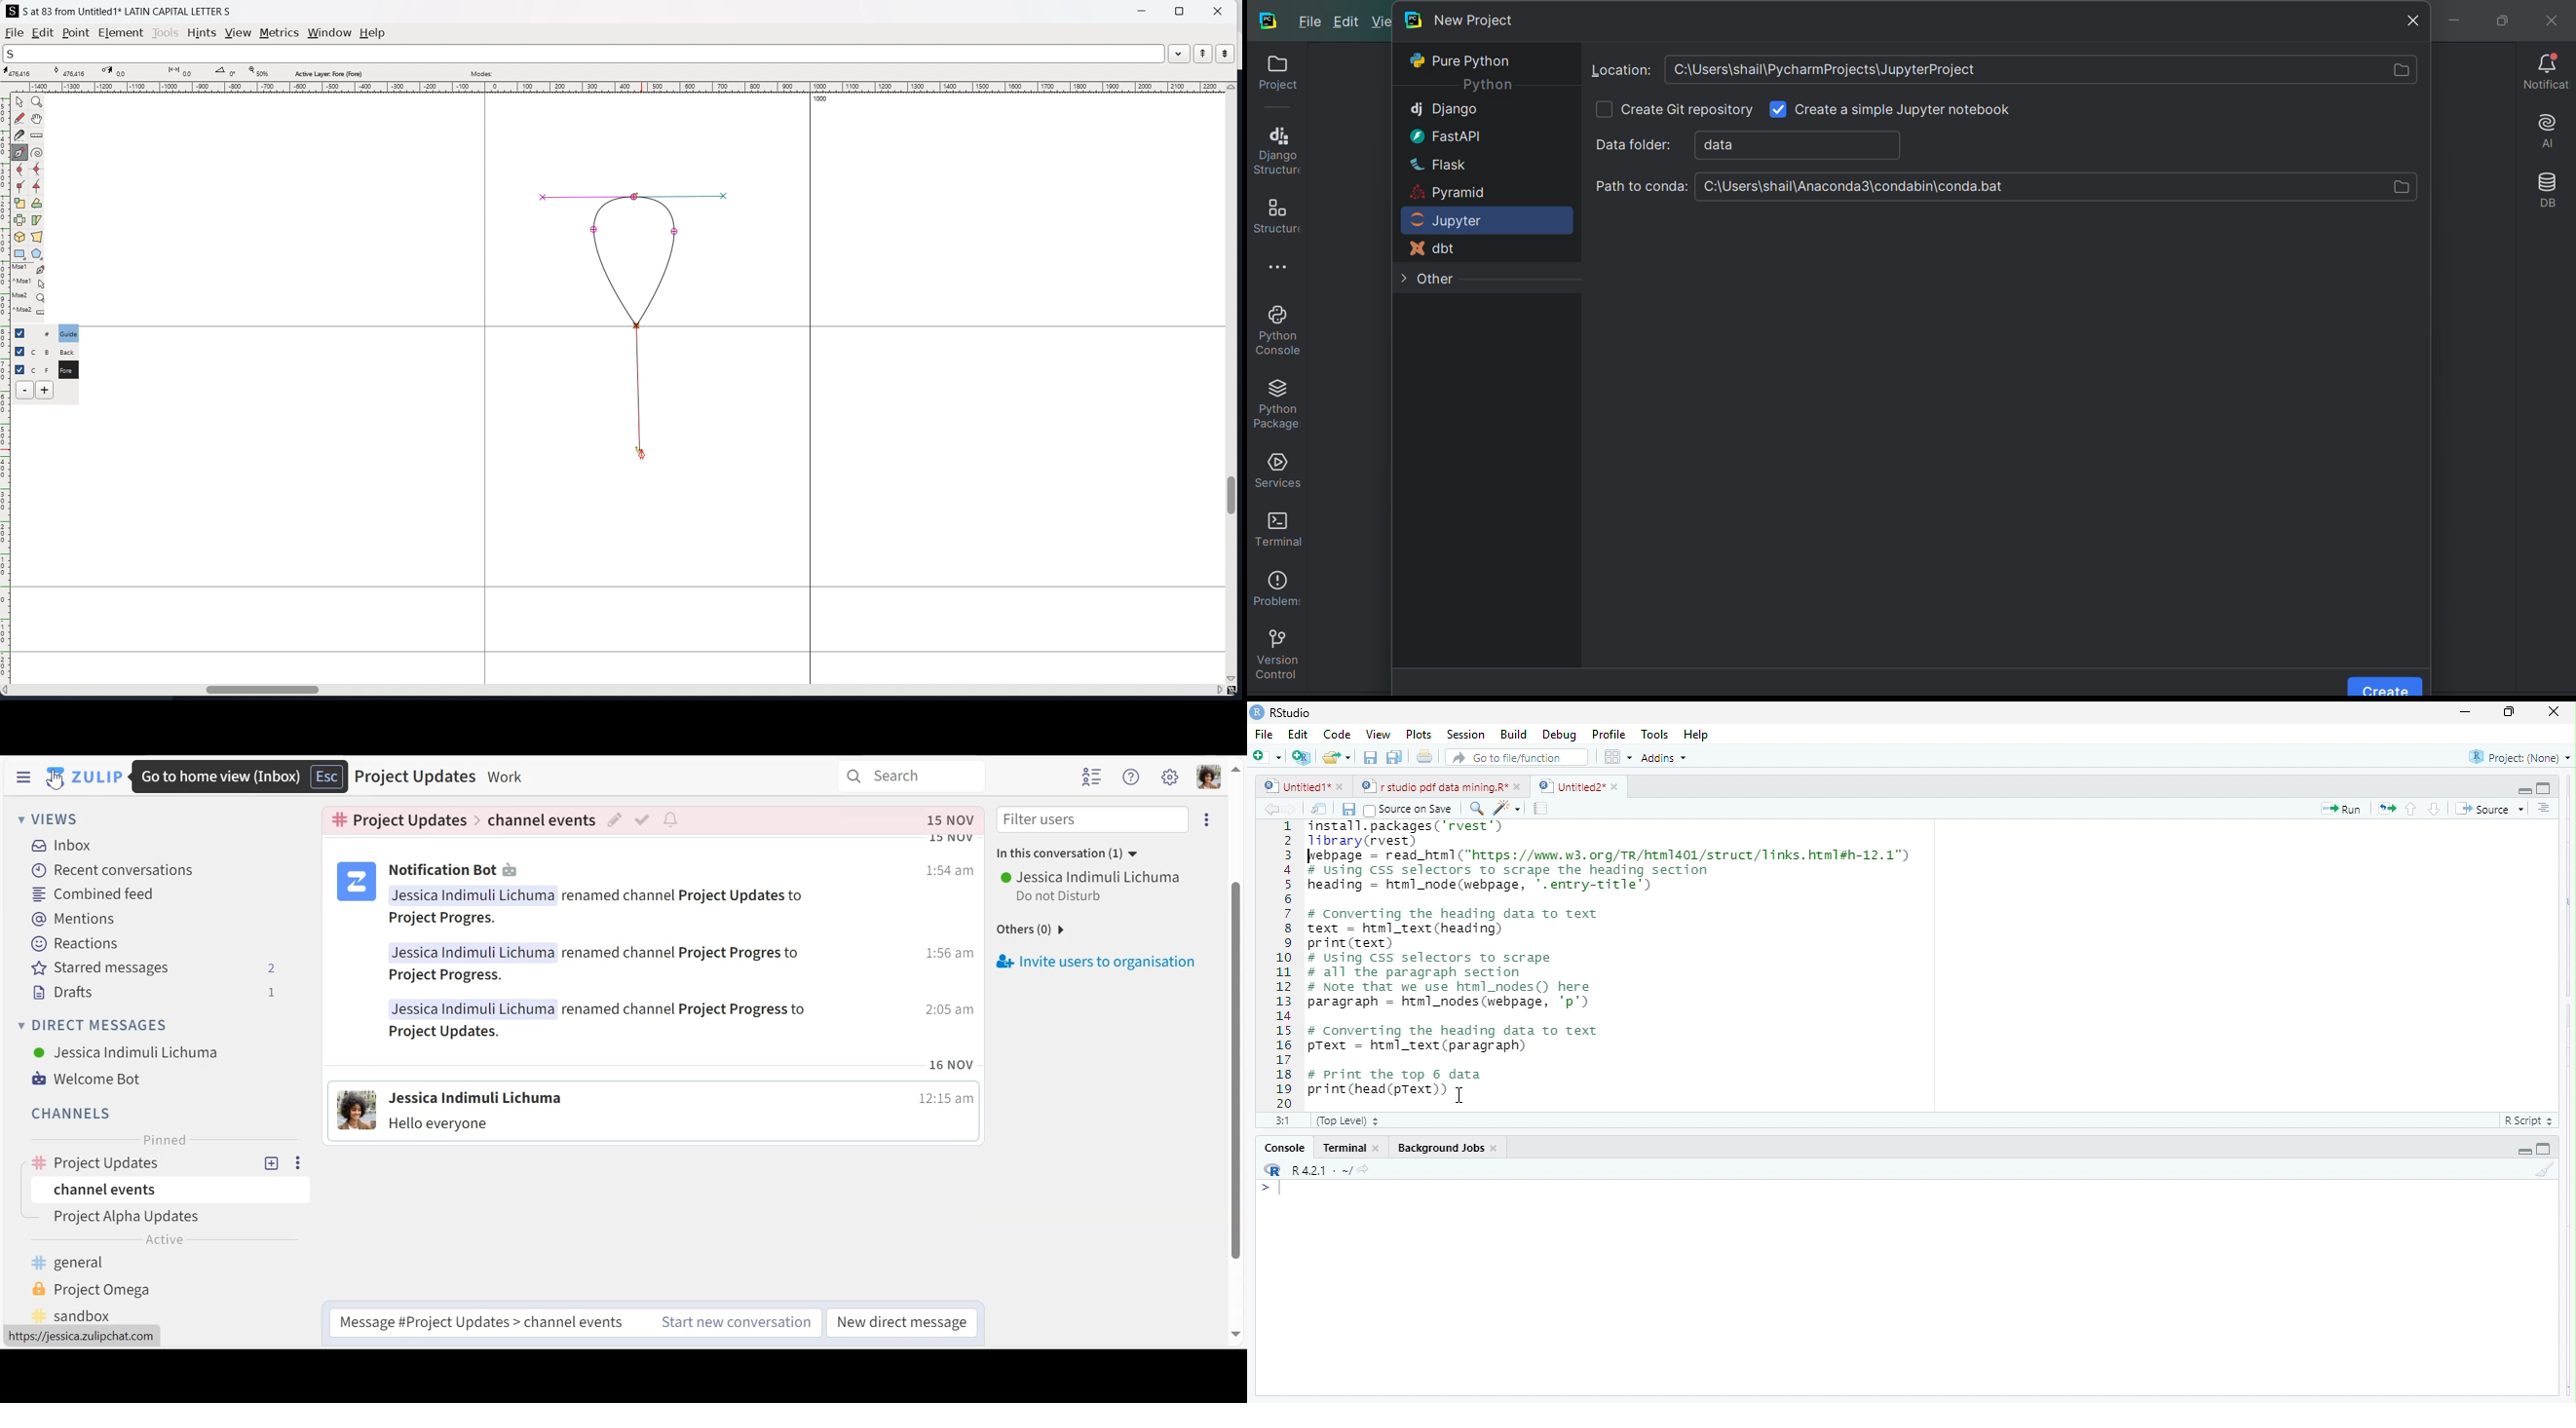  Describe the element at coordinates (20, 102) in the screenshot. I see `pointer` at that location.